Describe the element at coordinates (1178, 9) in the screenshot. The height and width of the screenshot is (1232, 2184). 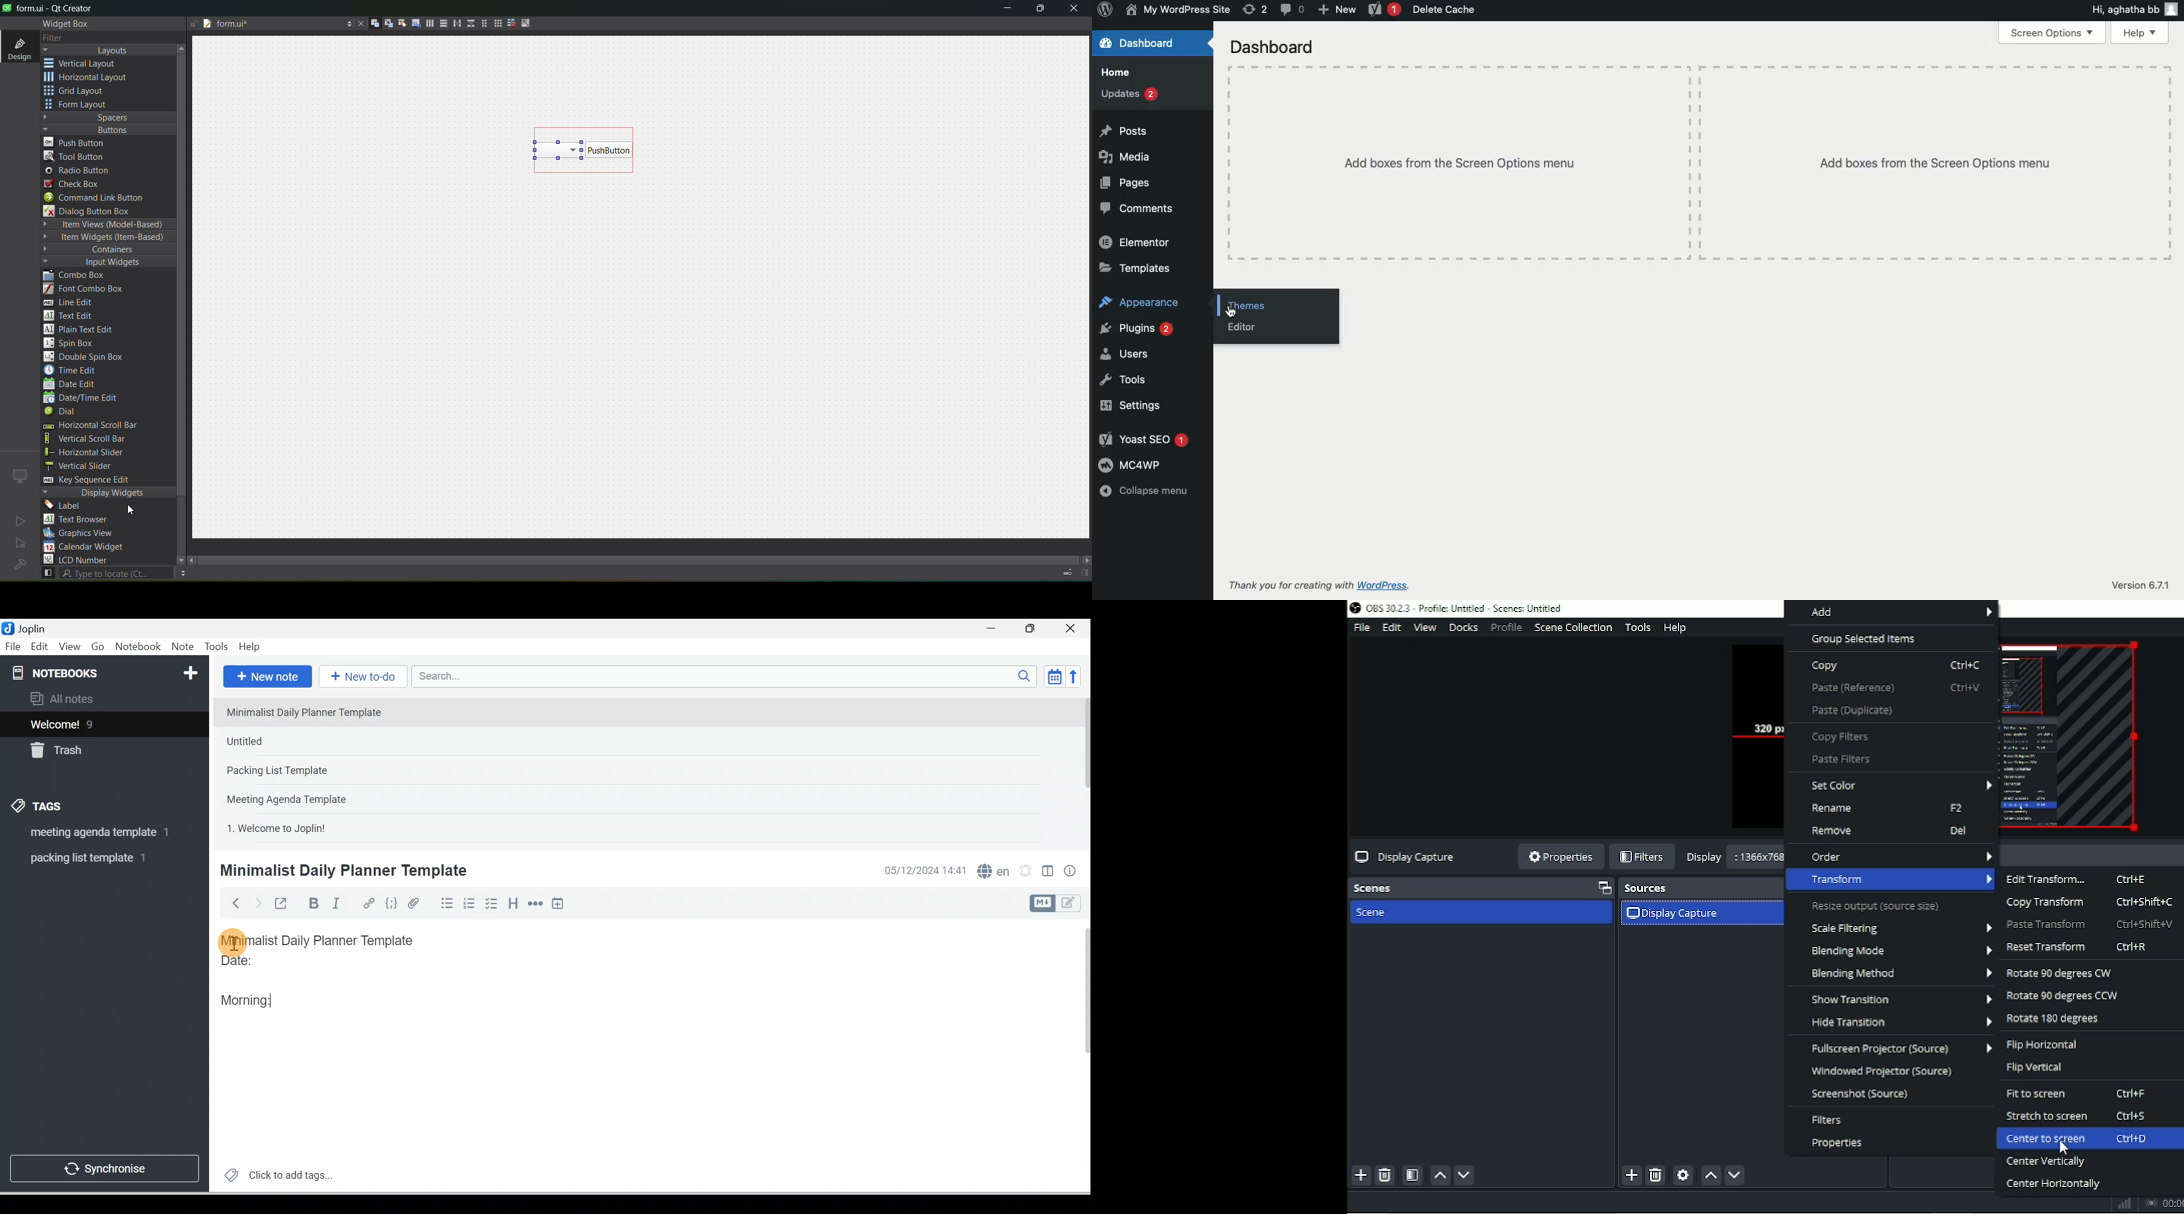
I see `Name` at that location.